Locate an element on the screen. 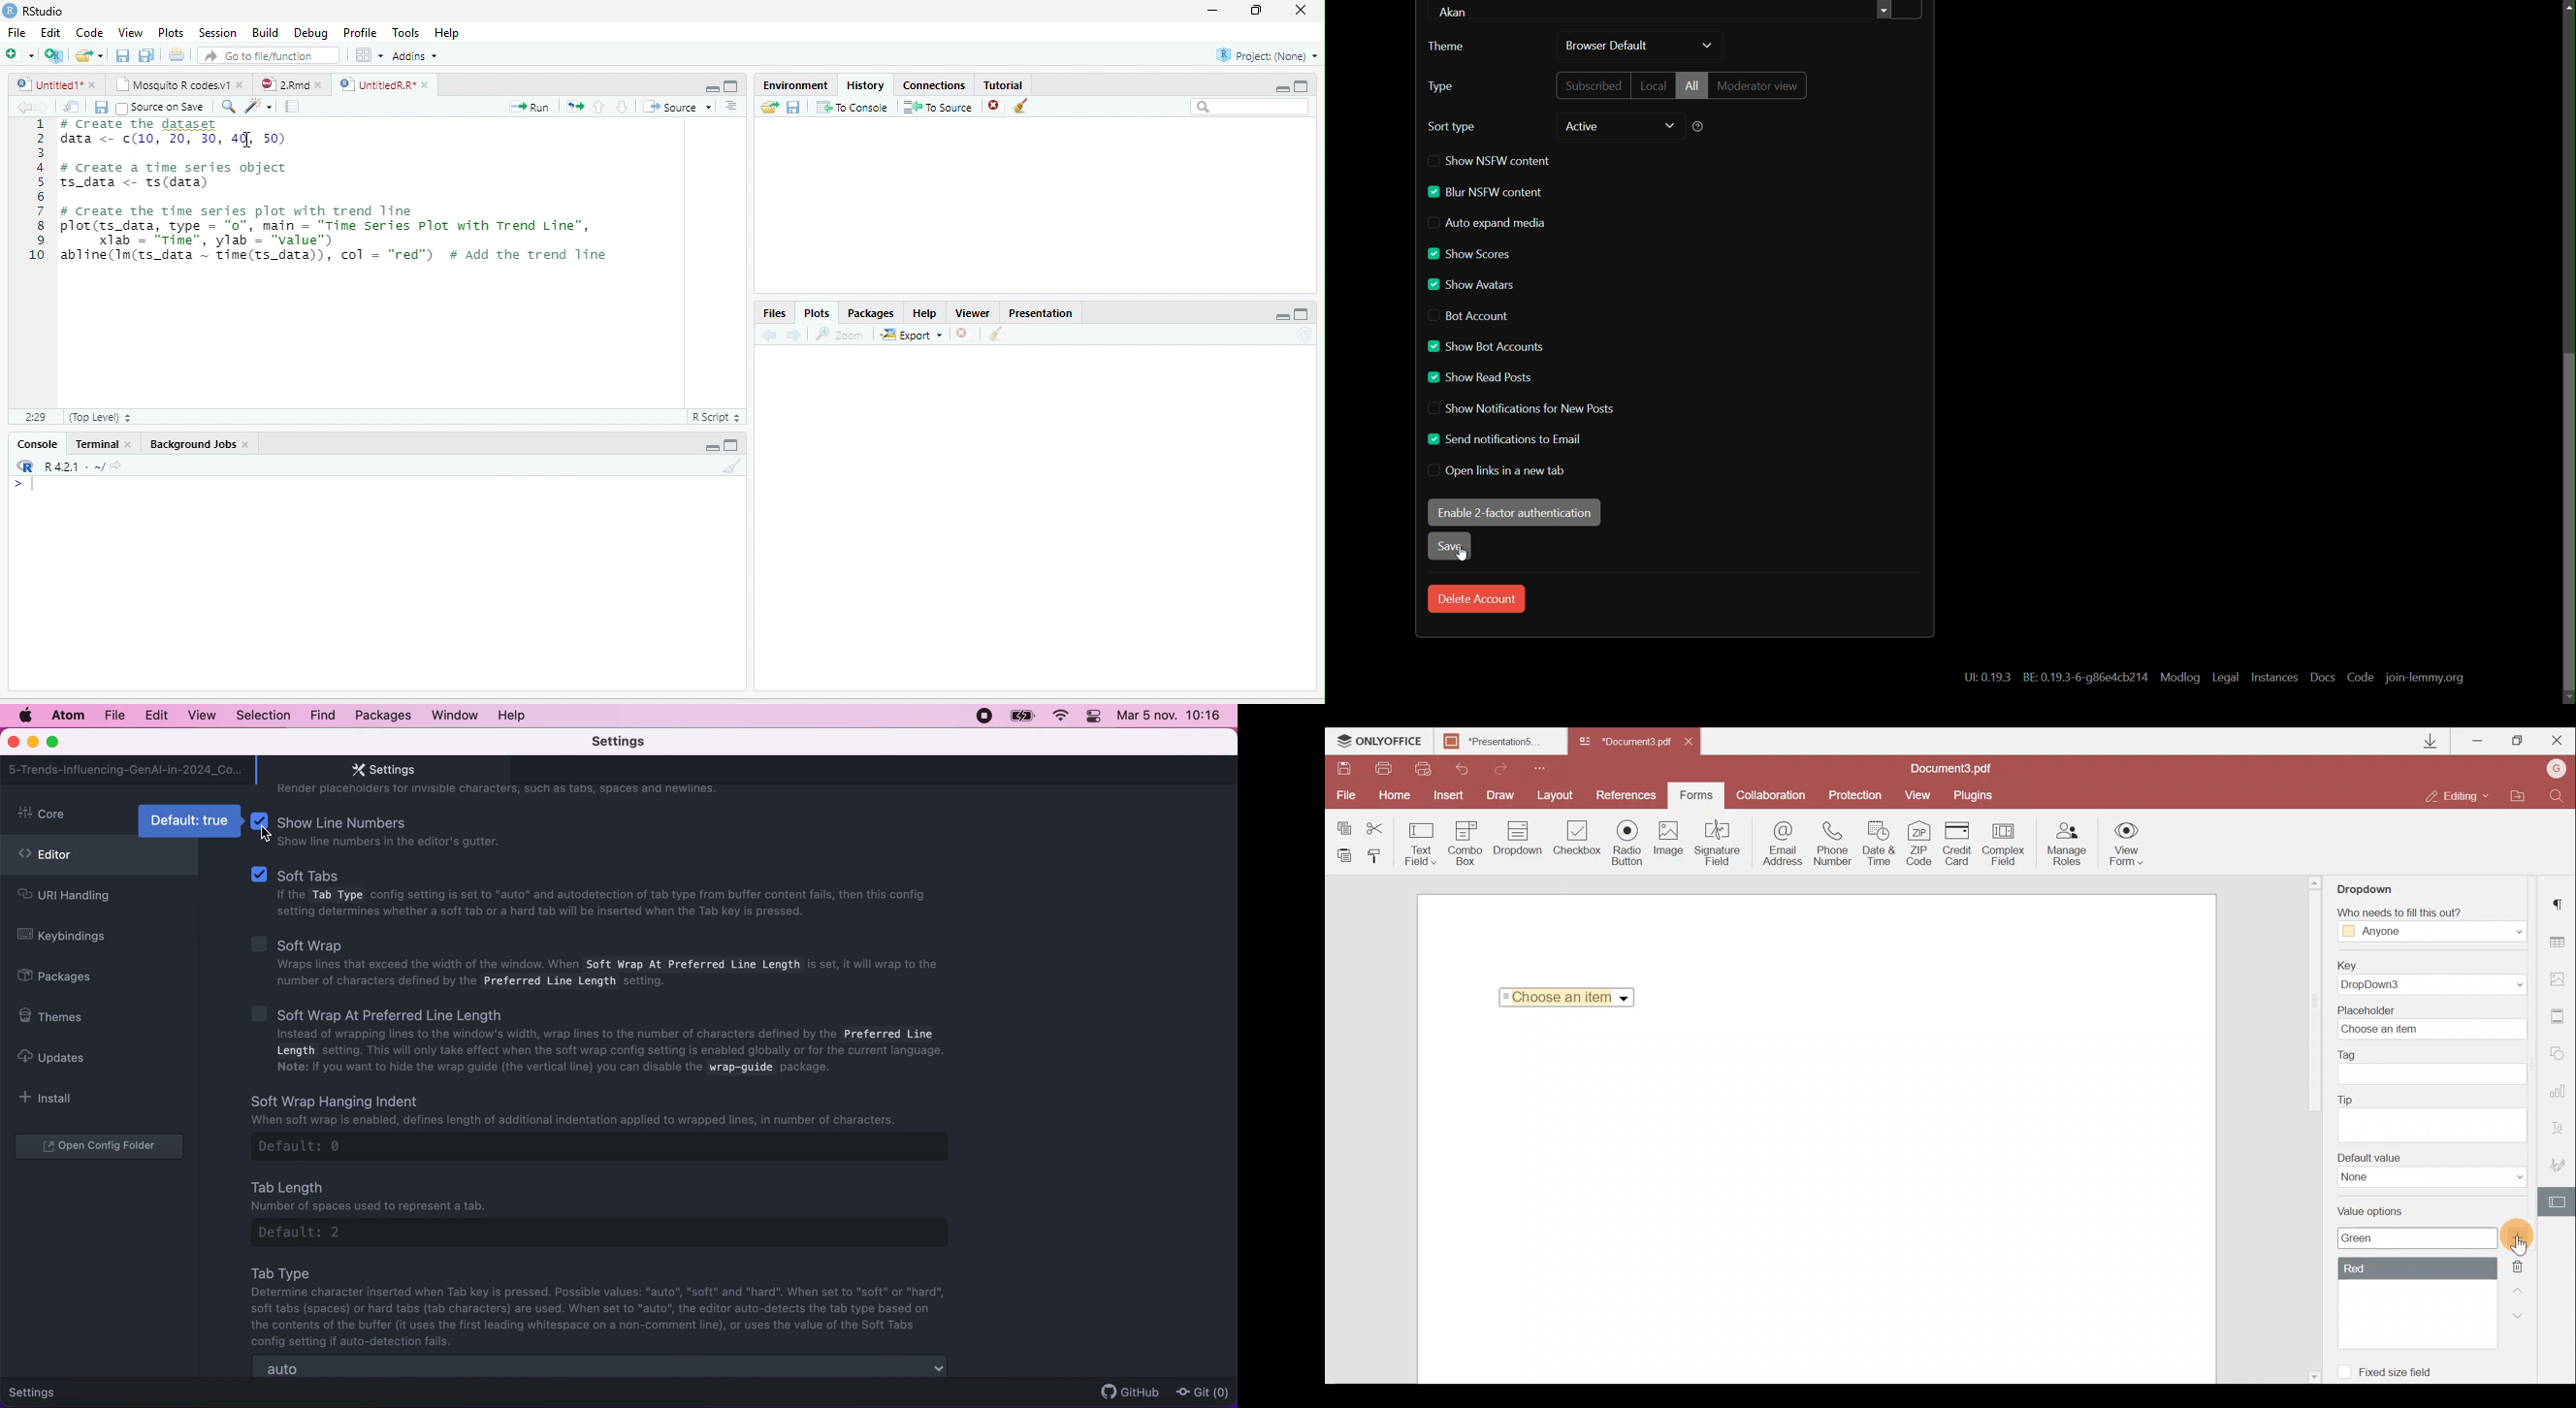 The width and height of the screenshot is (2576, 1428). Close is located at coordinates (1696, 744).